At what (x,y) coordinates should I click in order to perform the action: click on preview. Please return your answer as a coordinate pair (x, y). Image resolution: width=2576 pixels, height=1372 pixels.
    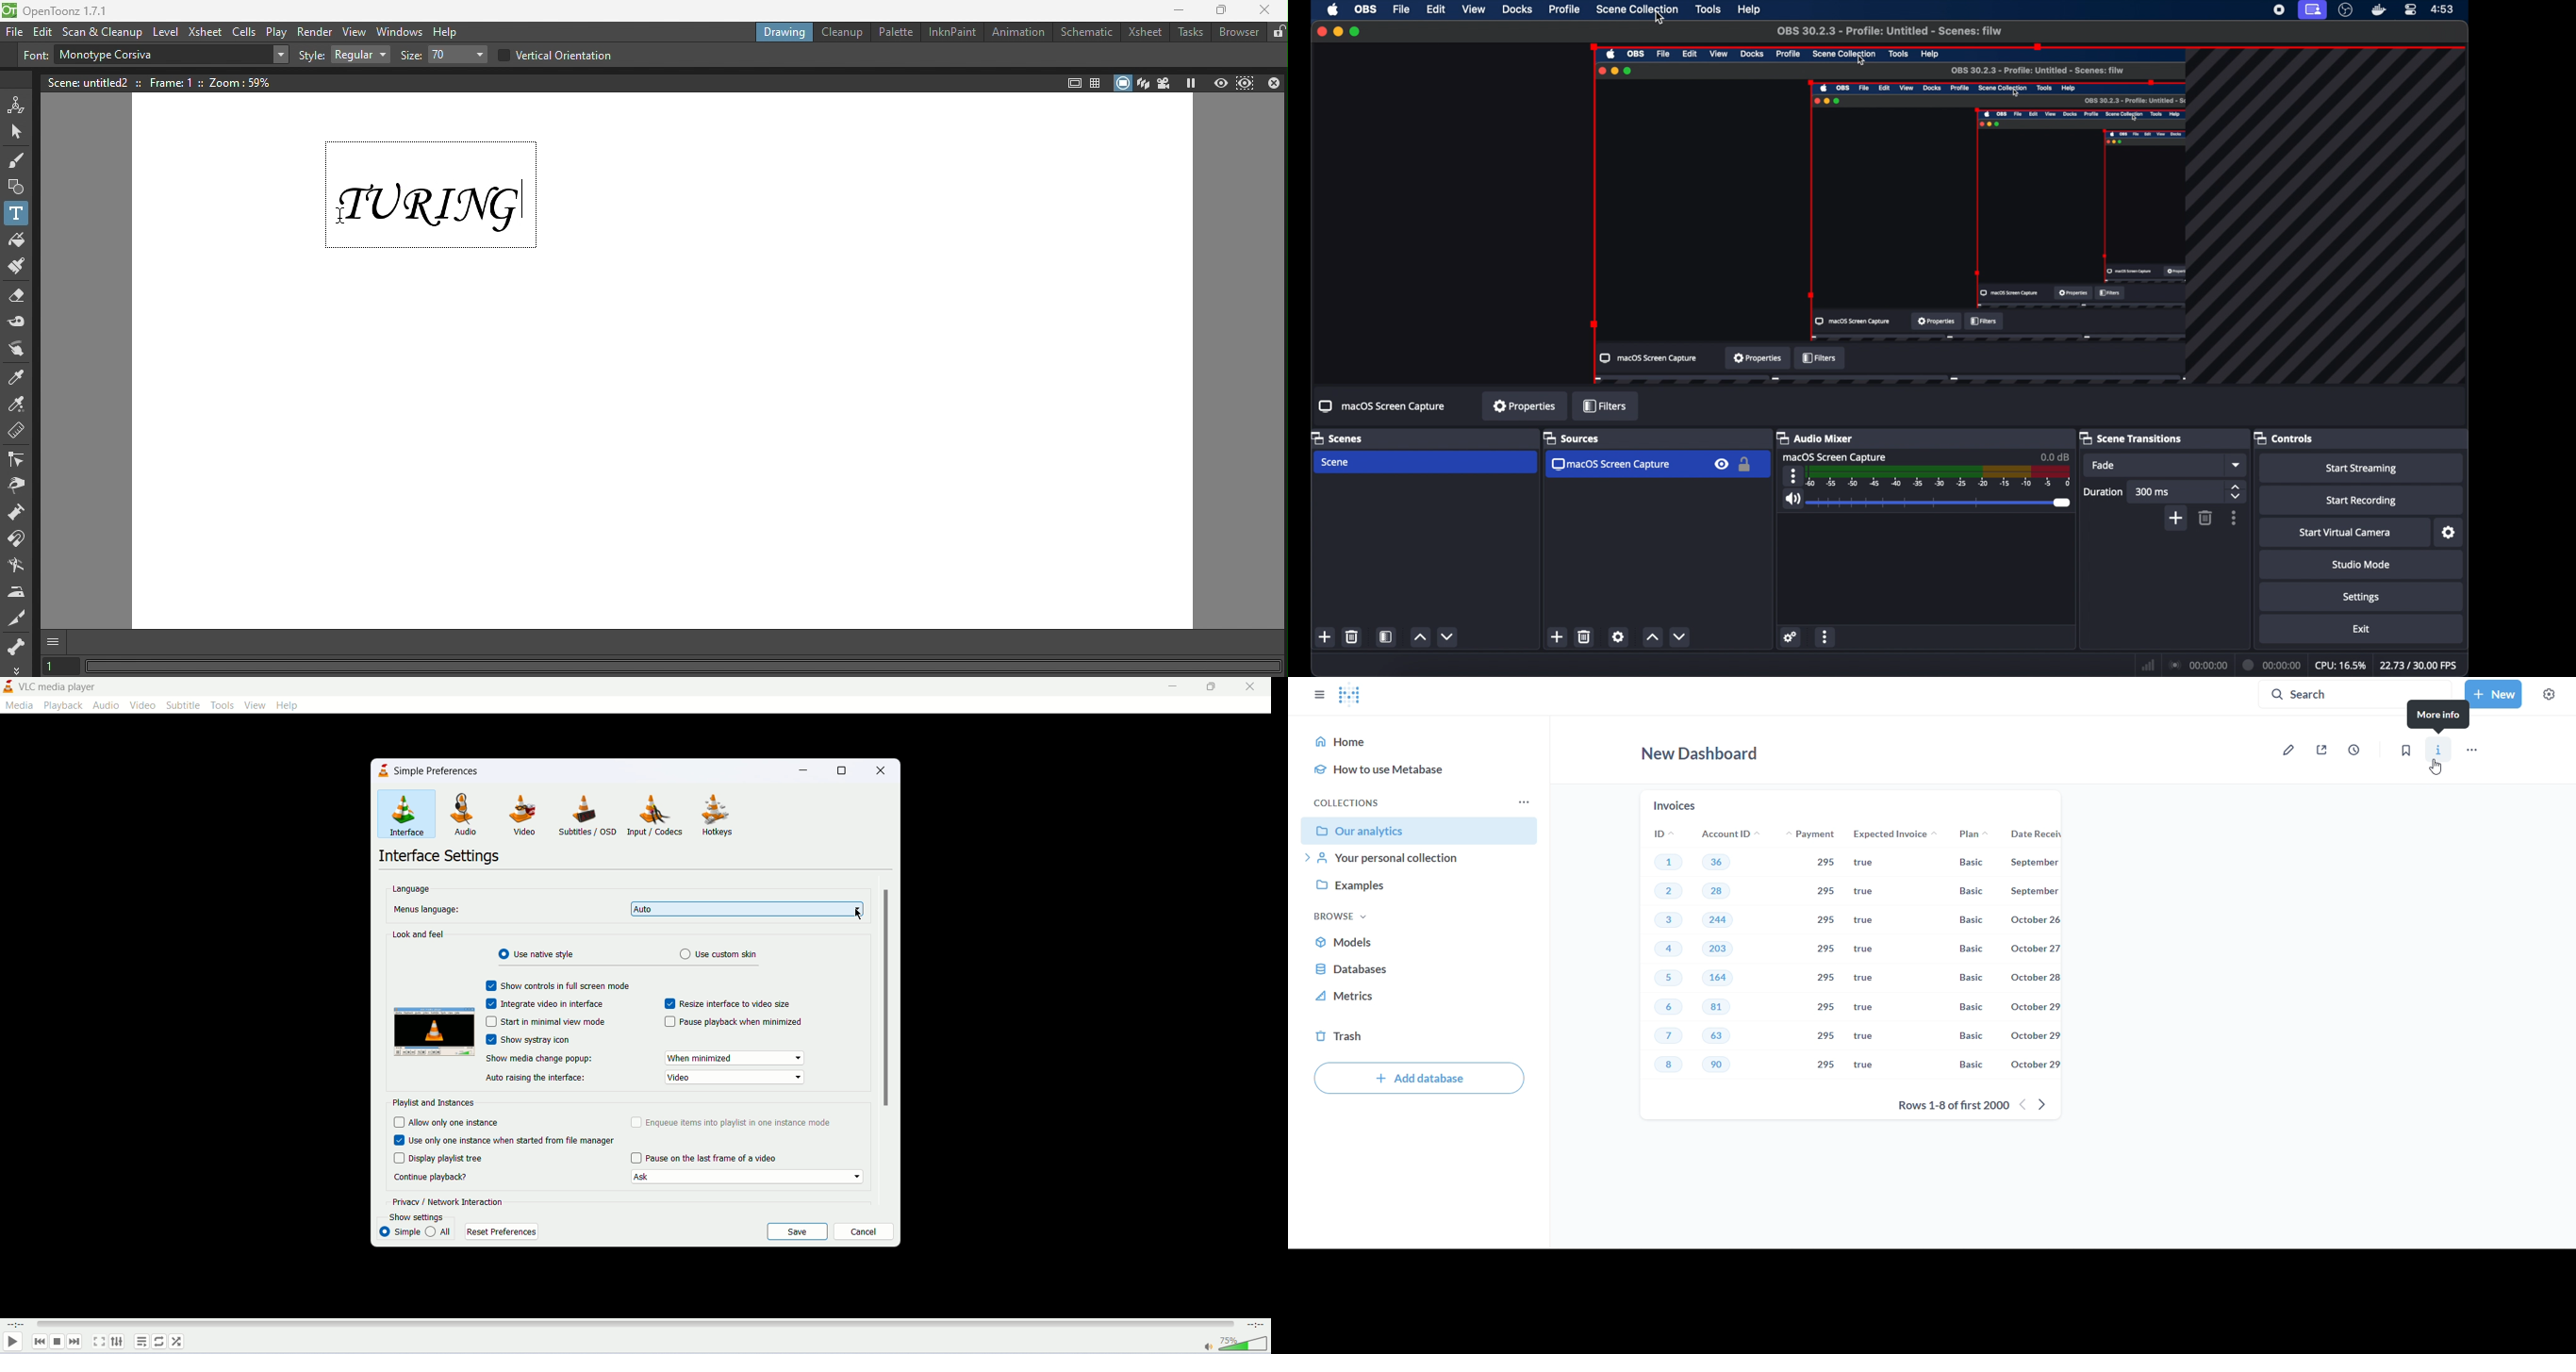
    Looking at the image, I should click on (434, 1033).